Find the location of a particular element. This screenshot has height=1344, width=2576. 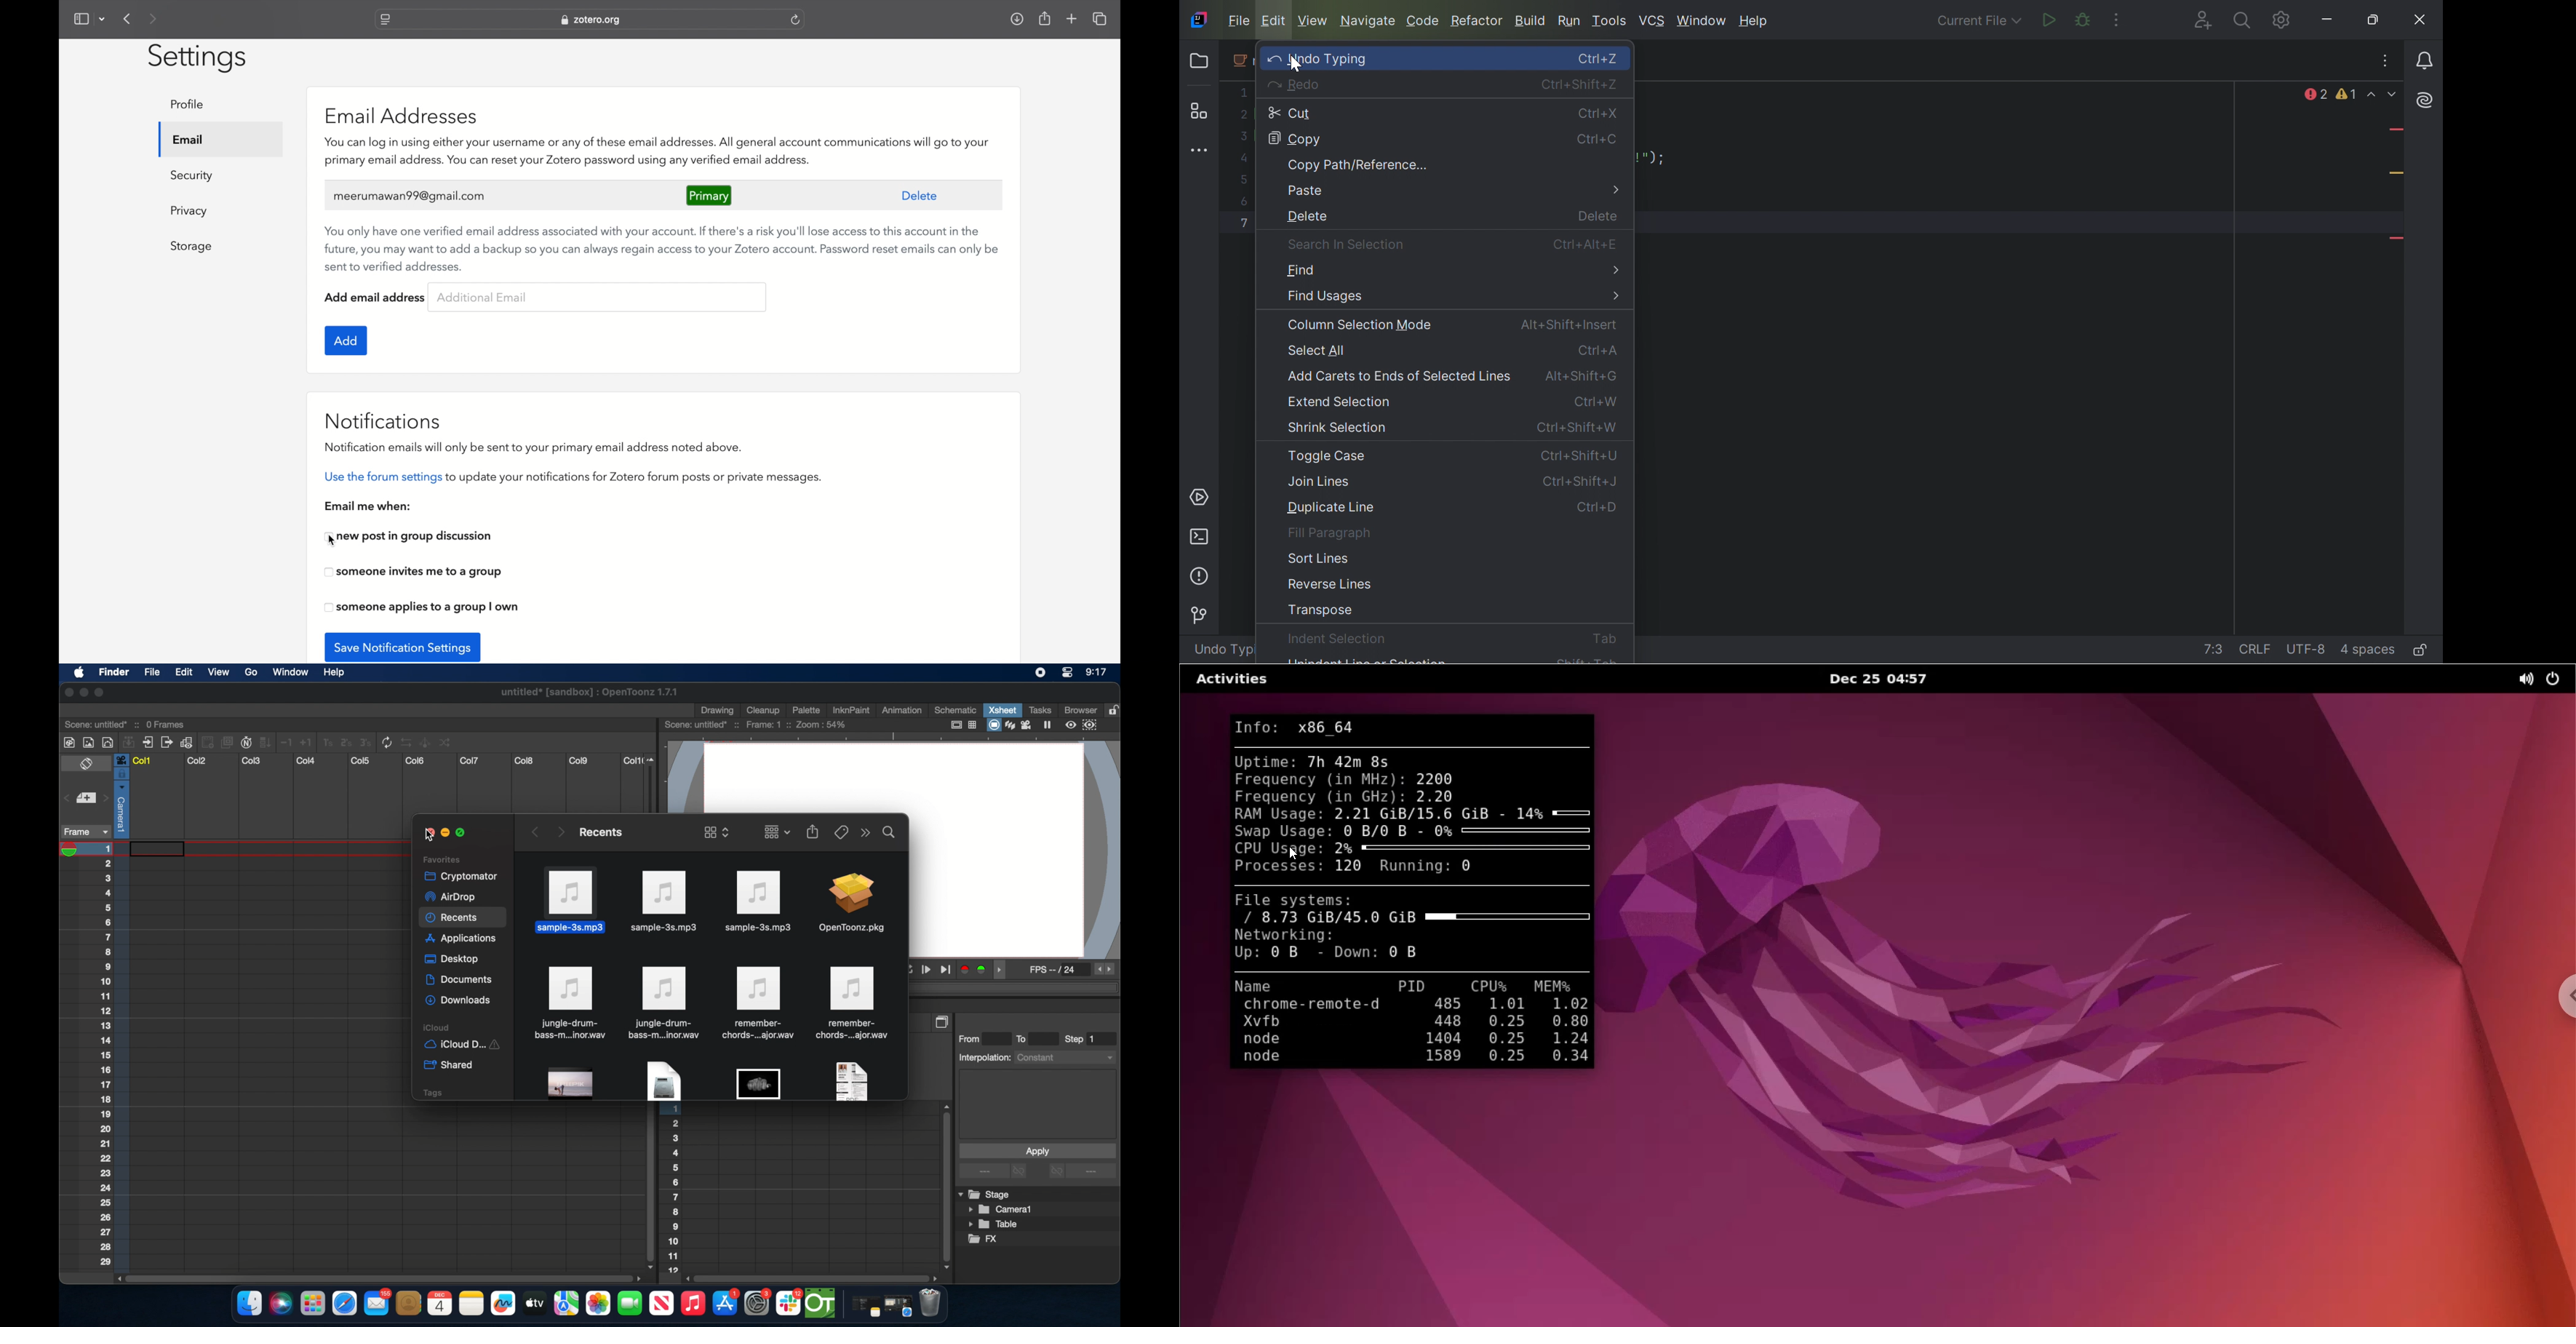

applications is located at coordinates (462, 940).